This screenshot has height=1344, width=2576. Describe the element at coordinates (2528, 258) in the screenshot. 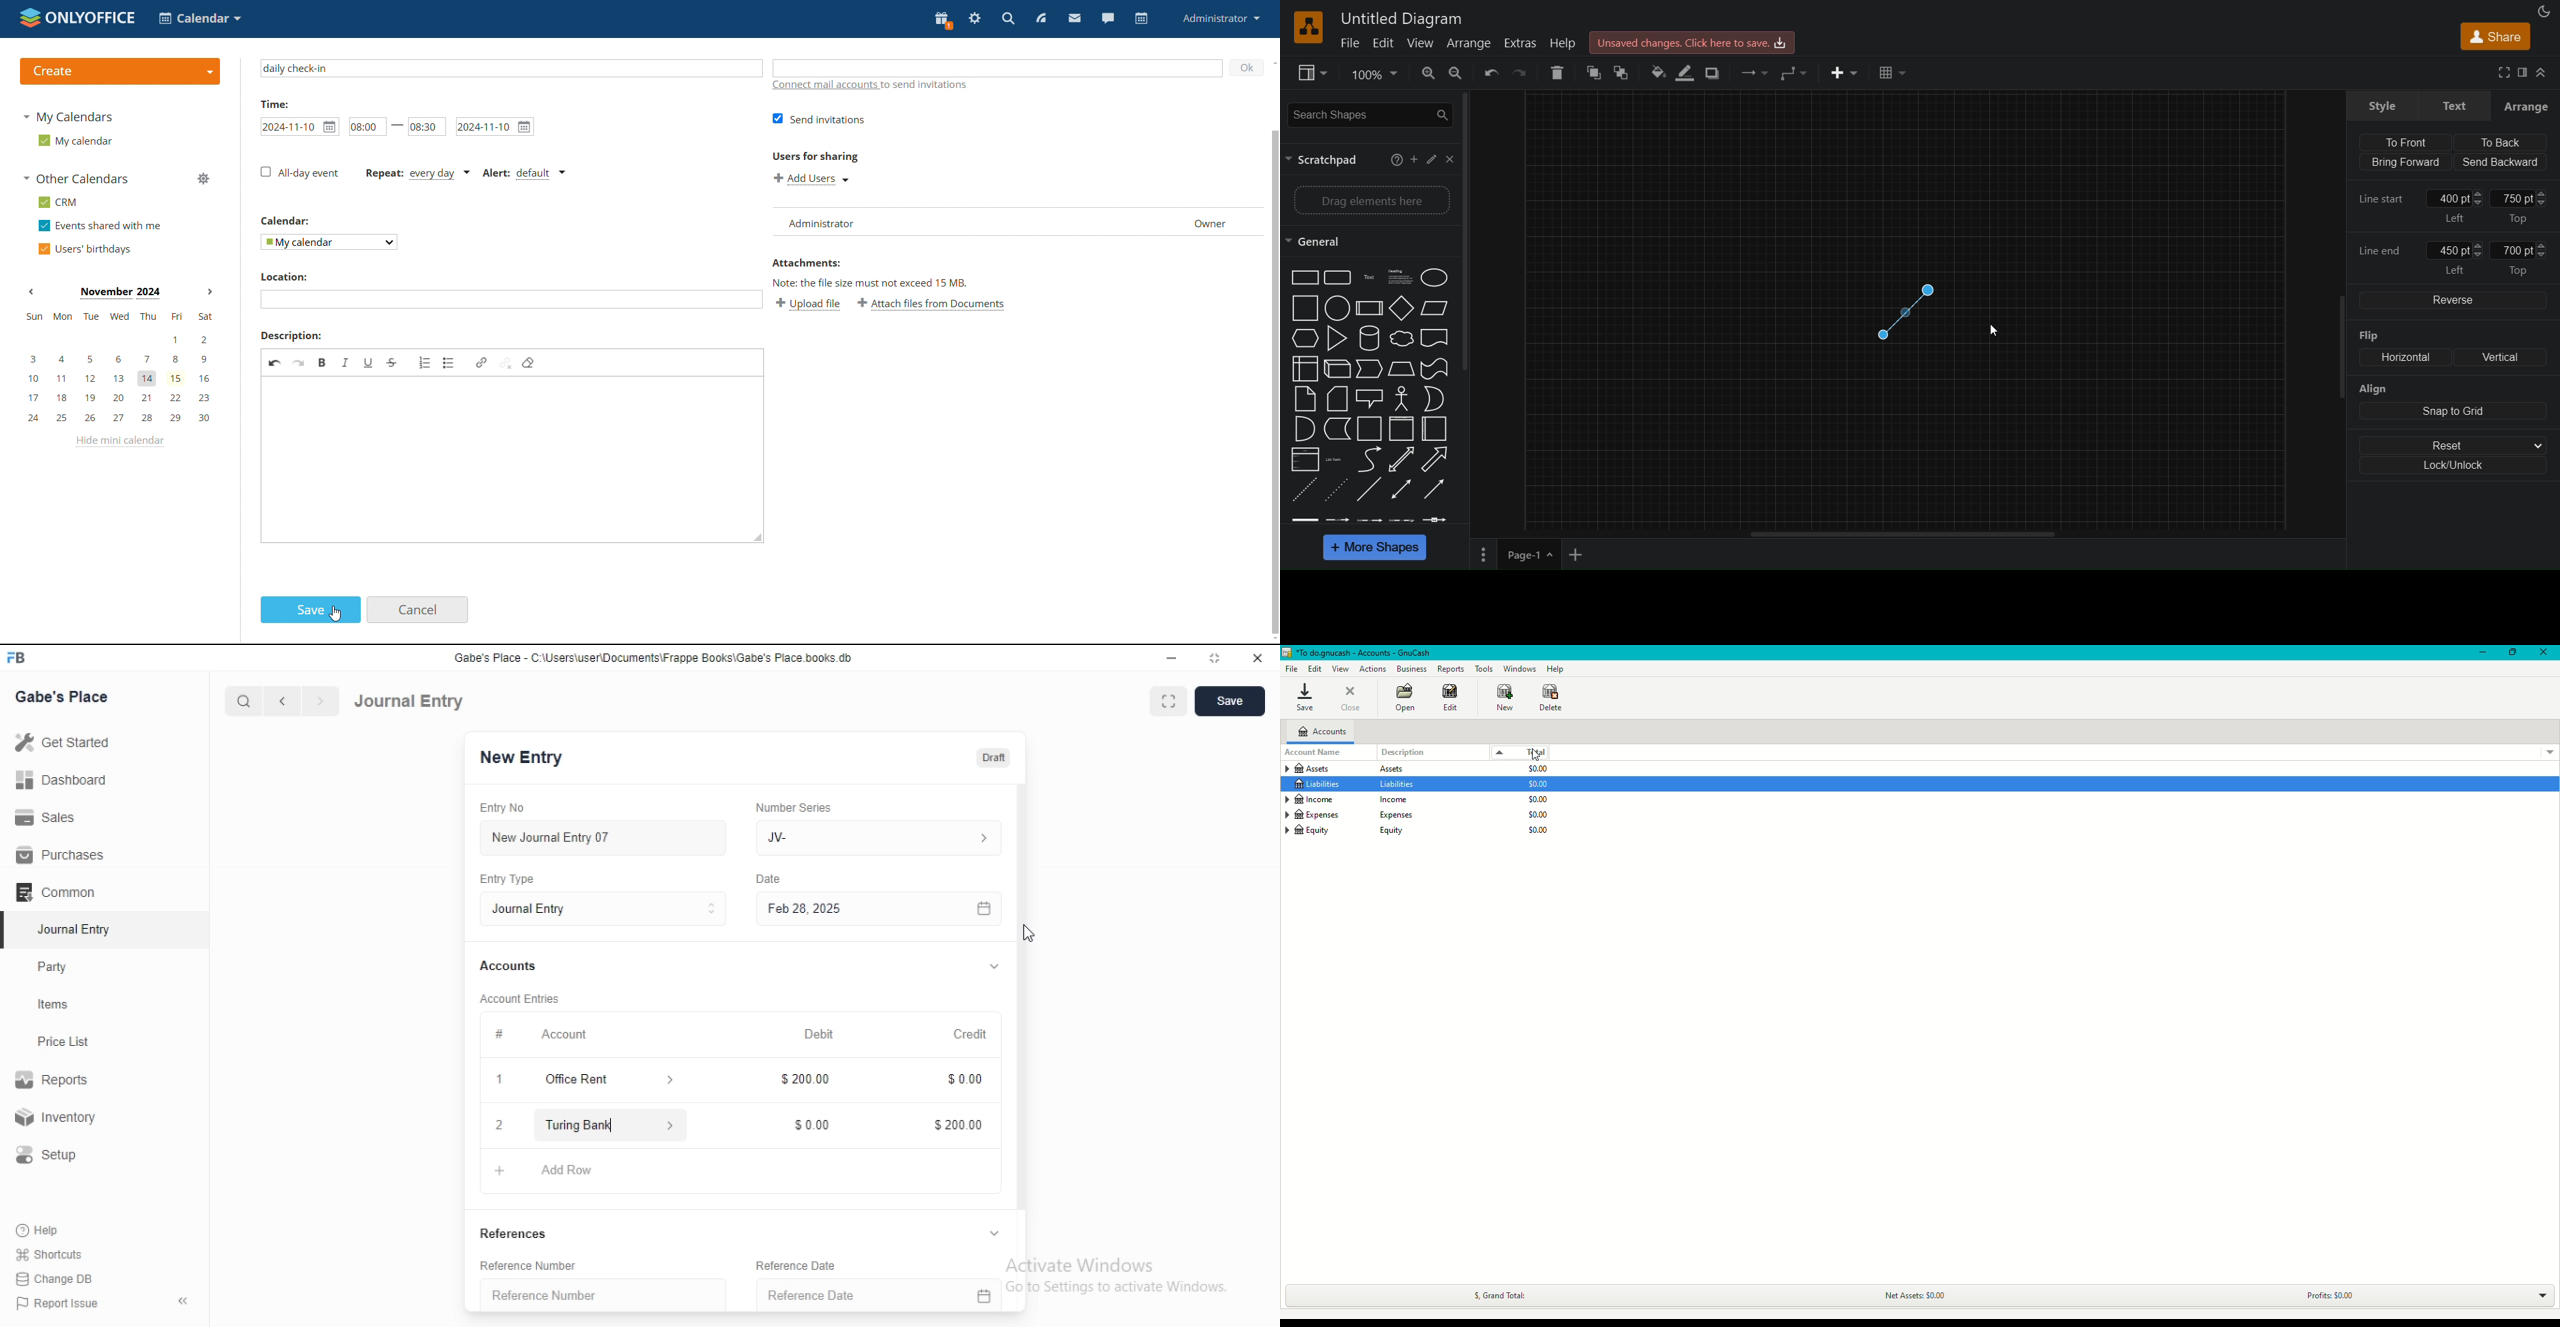

I see `700 pt top` at that location.